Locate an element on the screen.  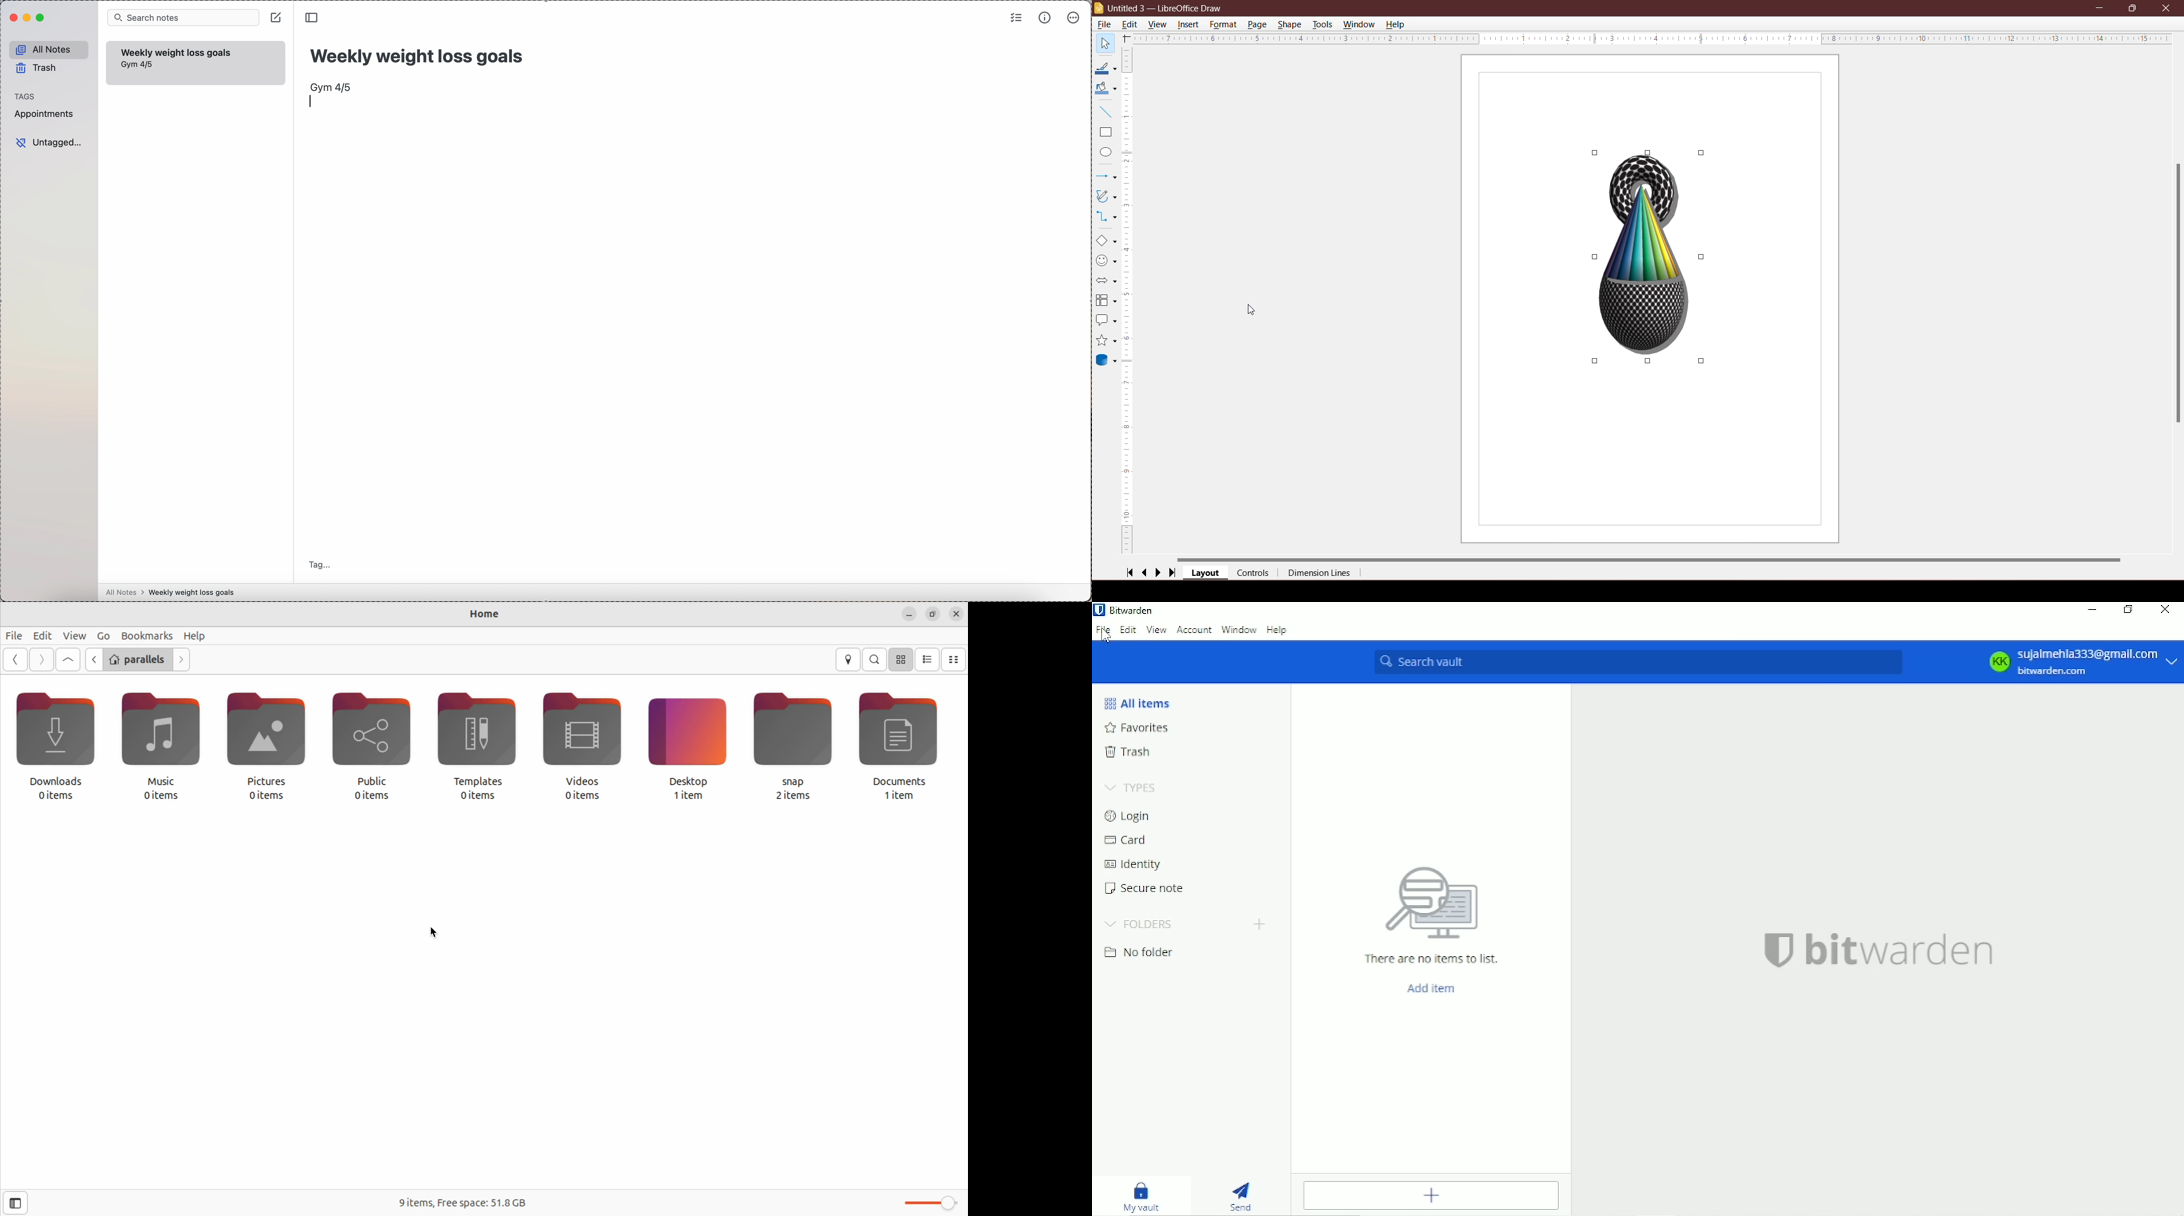
view is located at coordinates (74, 635).